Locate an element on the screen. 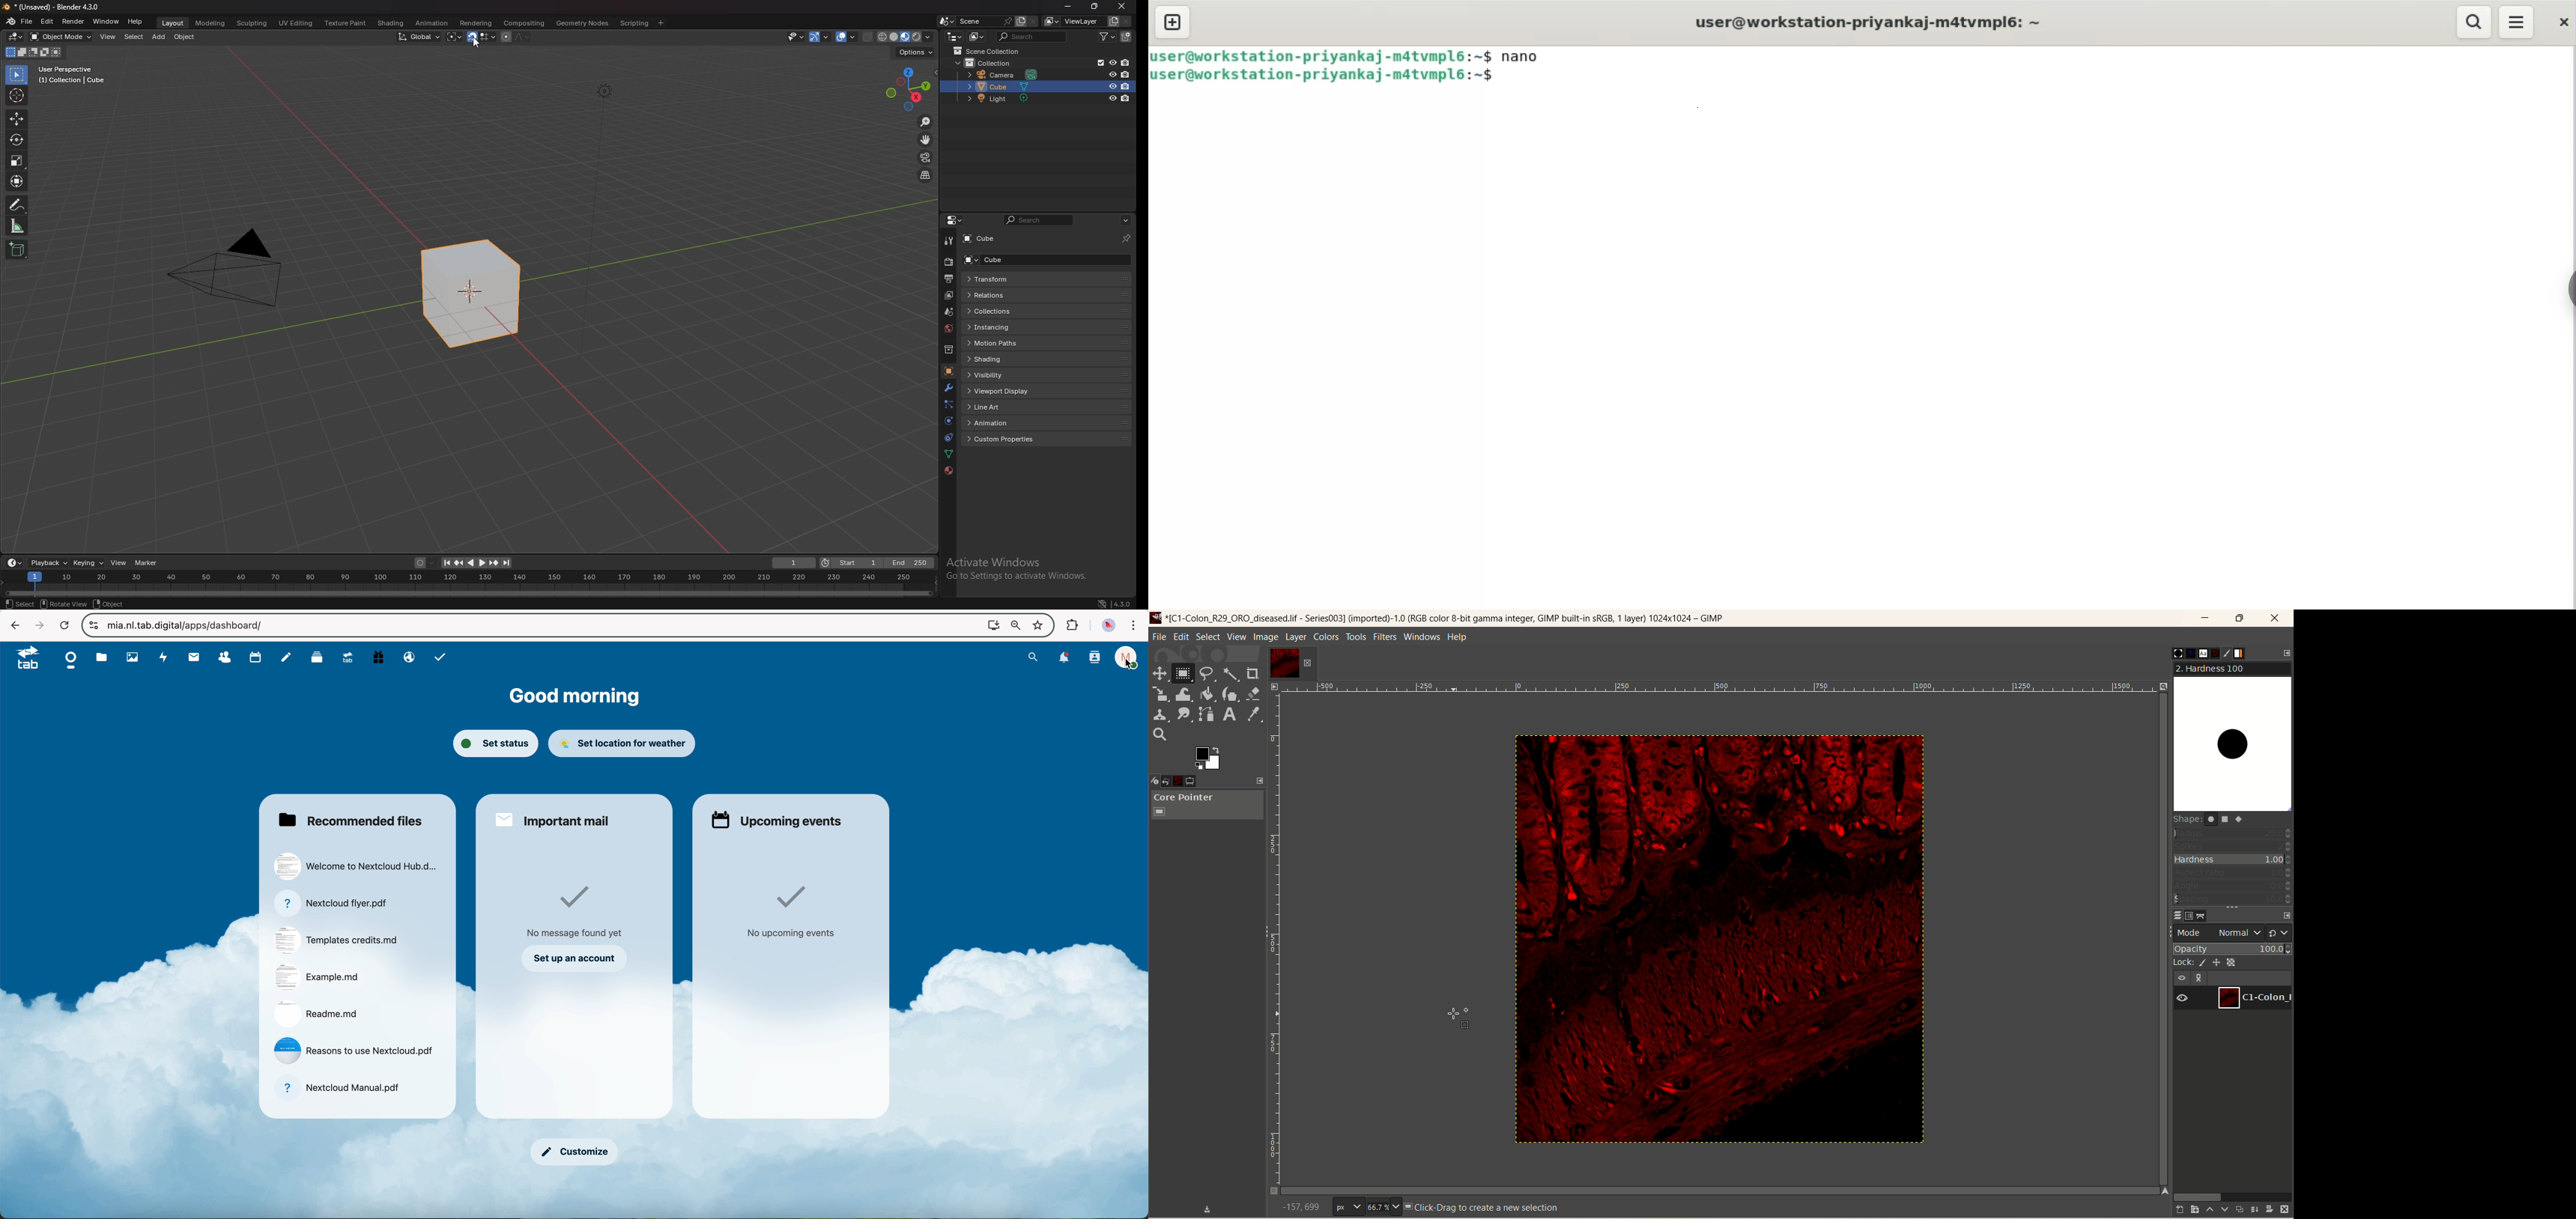  customize and control Google Chrome is located at coordinates (1135, 626).